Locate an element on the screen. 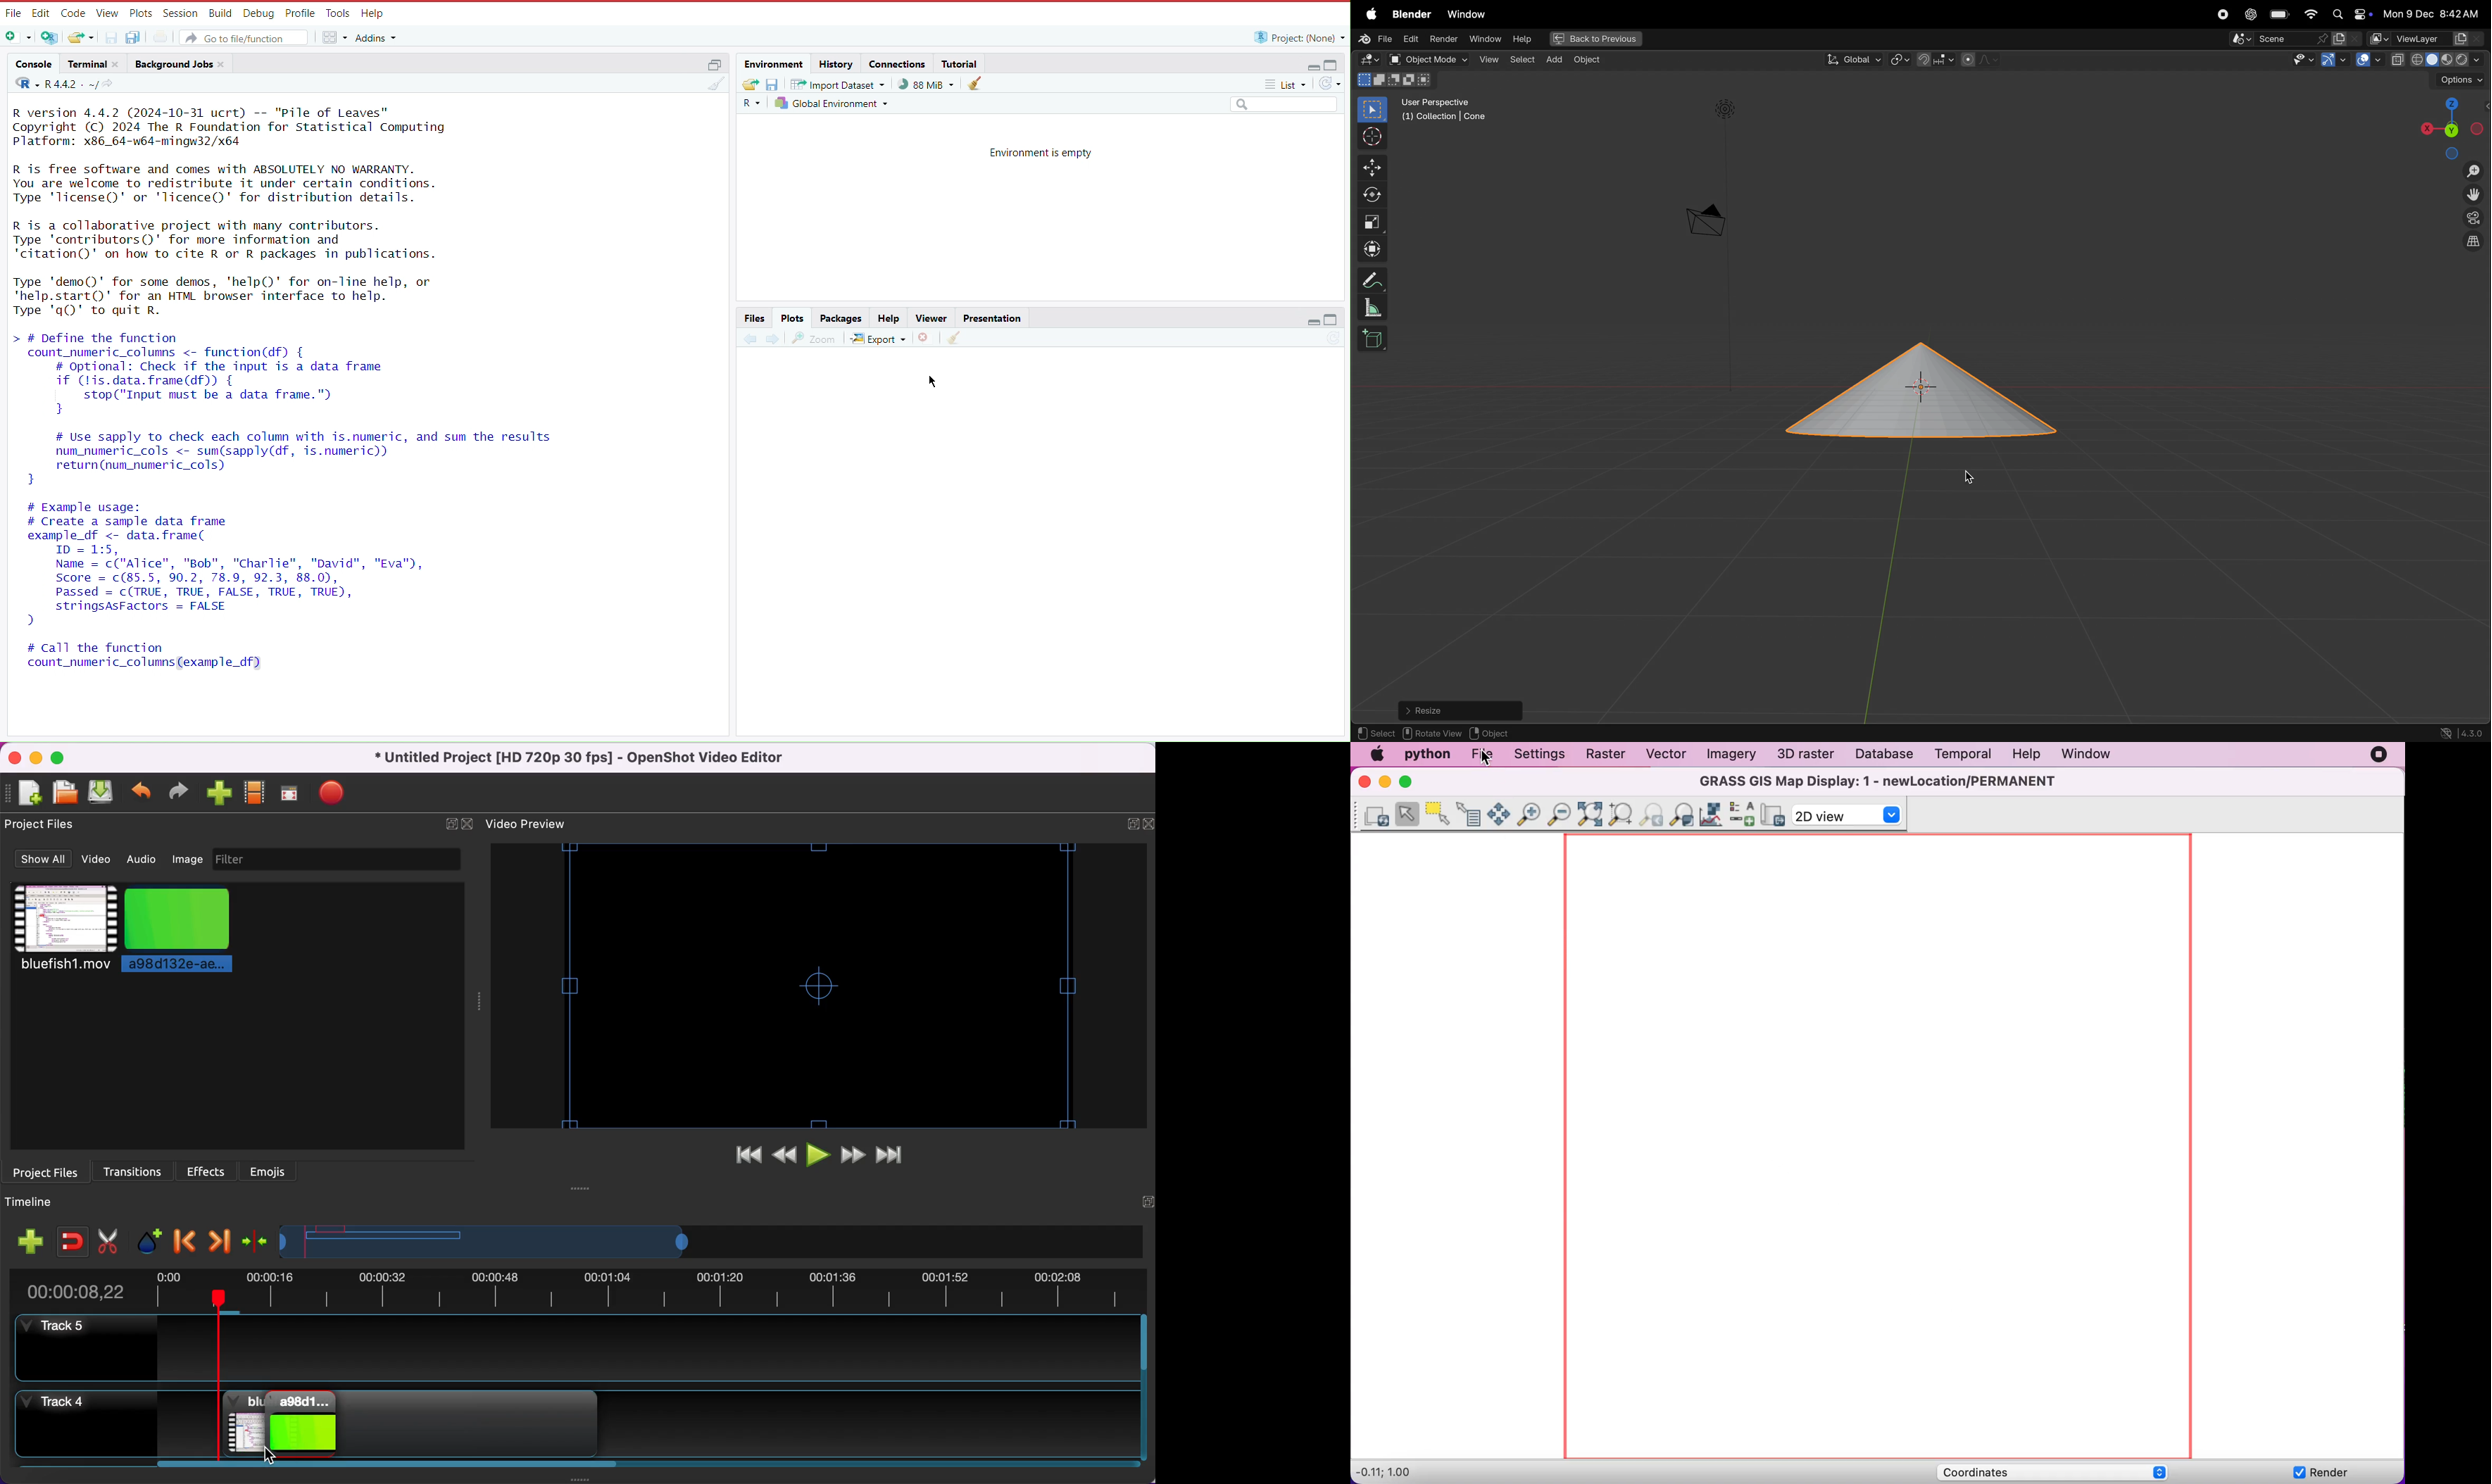 This screenshot has width=2492, height=1484. Go to file/function is located at coordinates (245, 36).